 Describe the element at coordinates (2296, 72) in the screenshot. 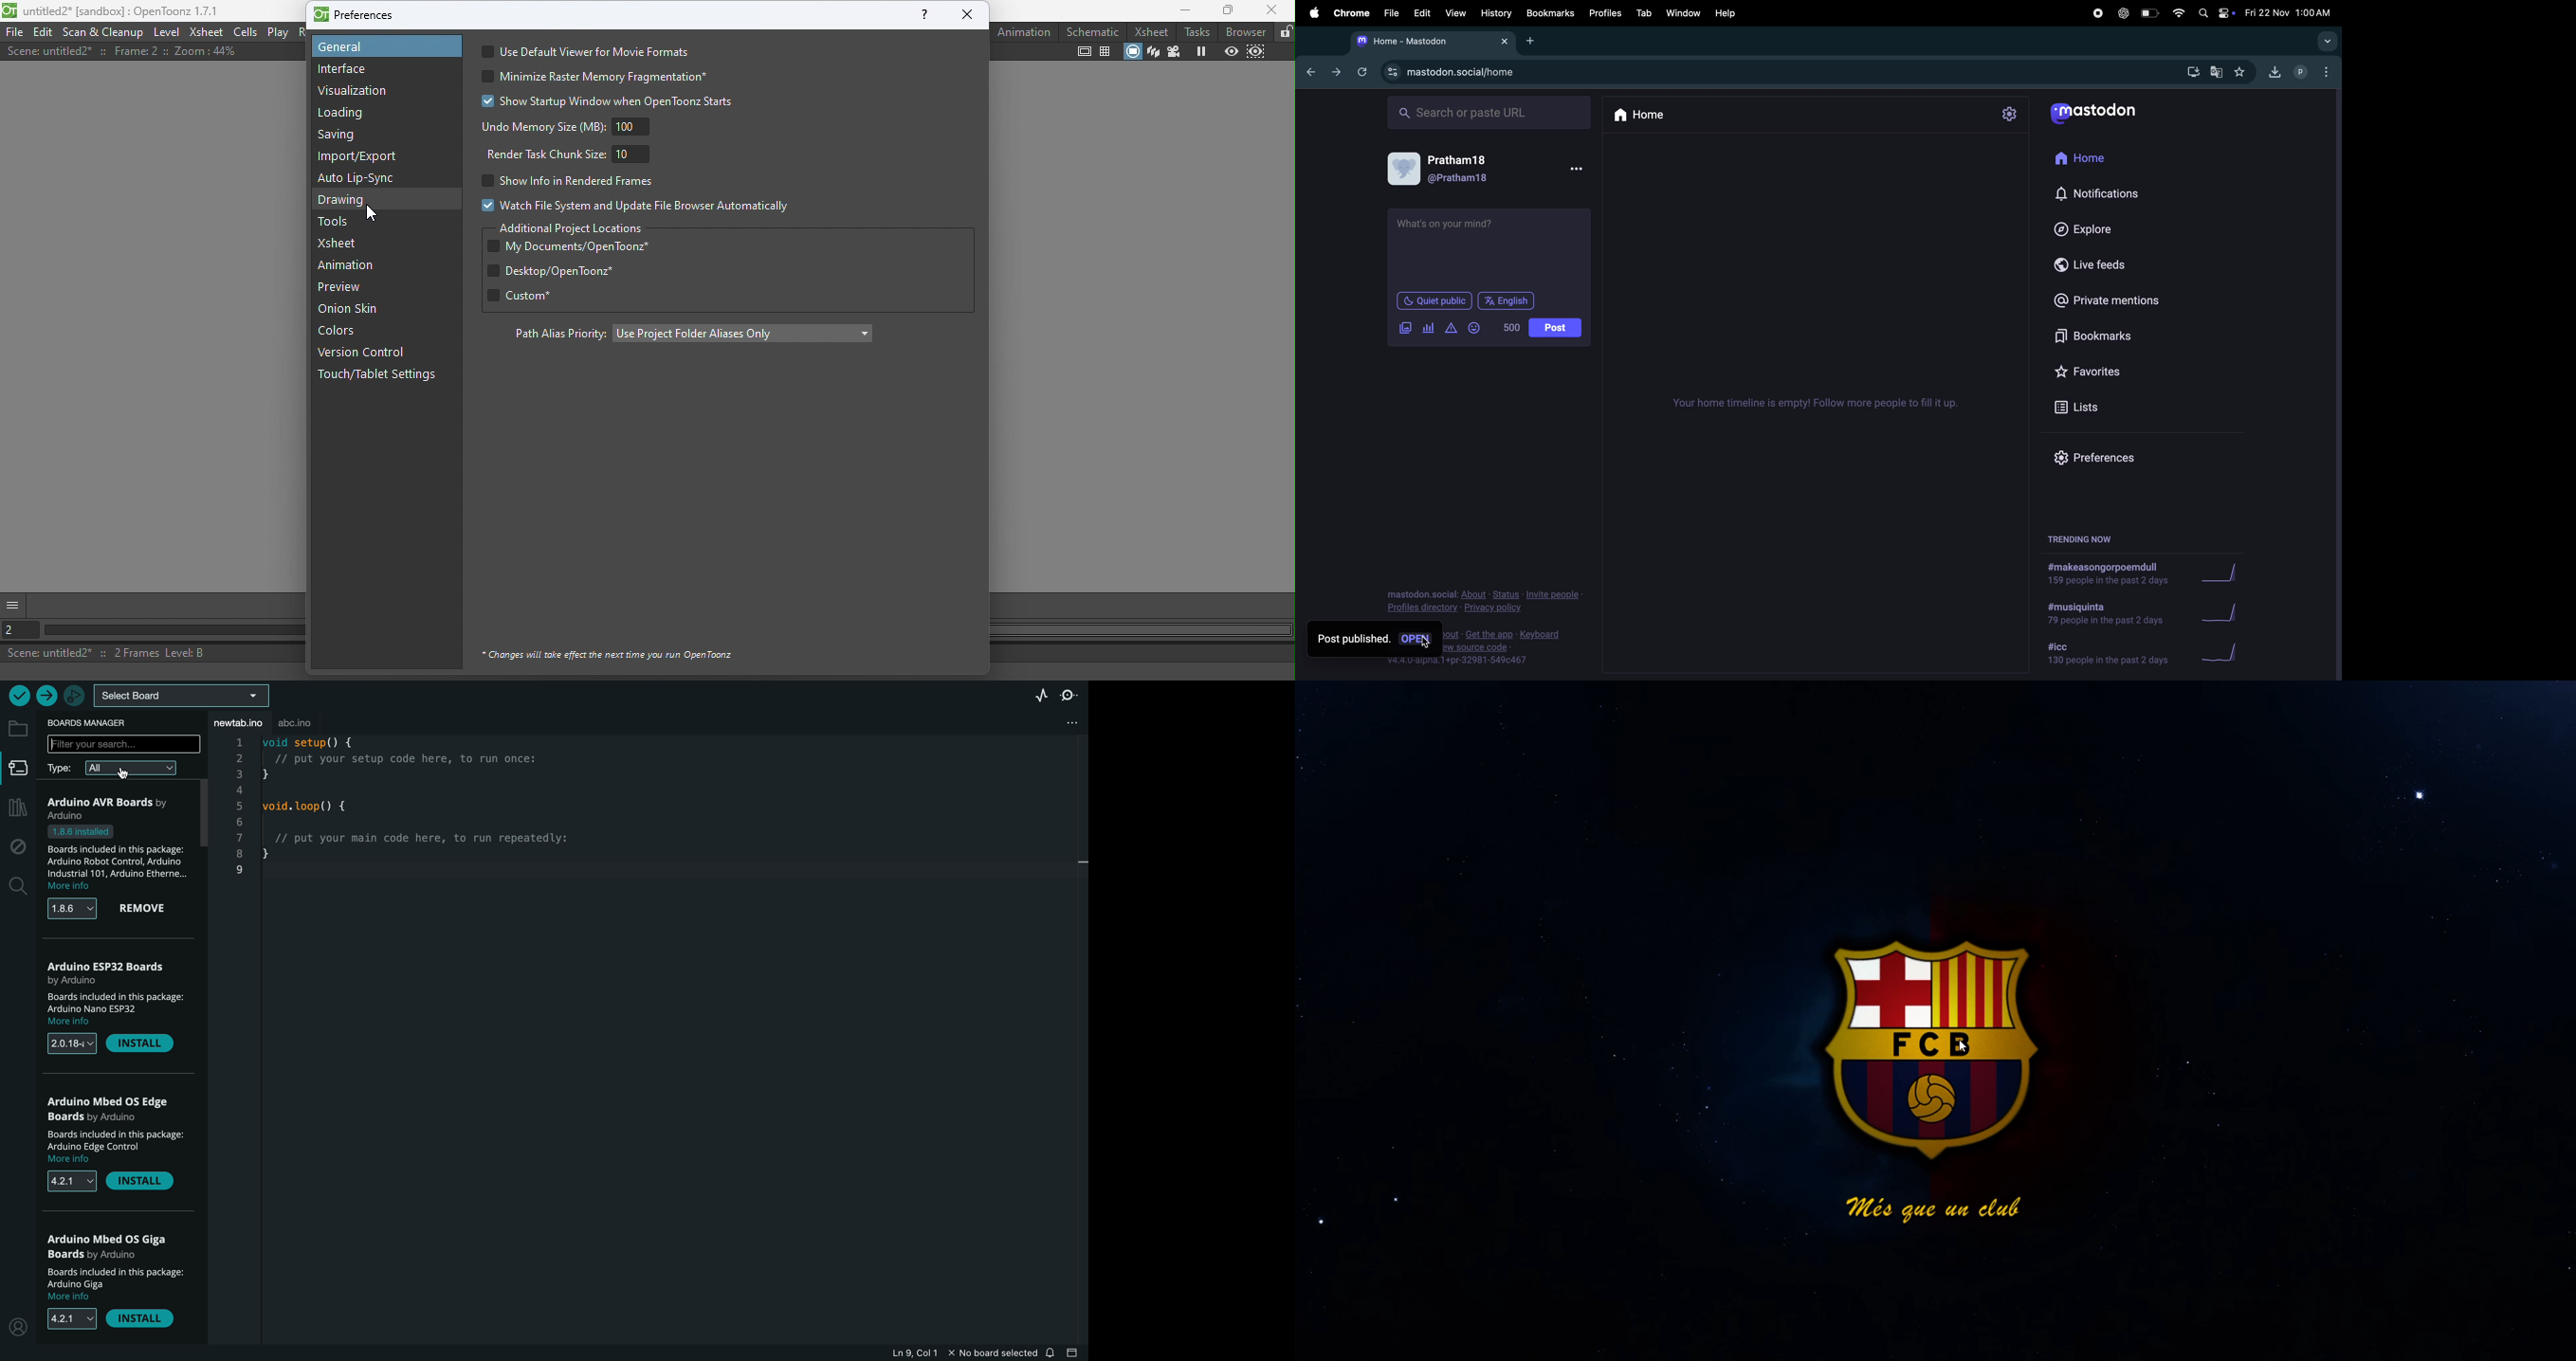

I see `profile` at that location.